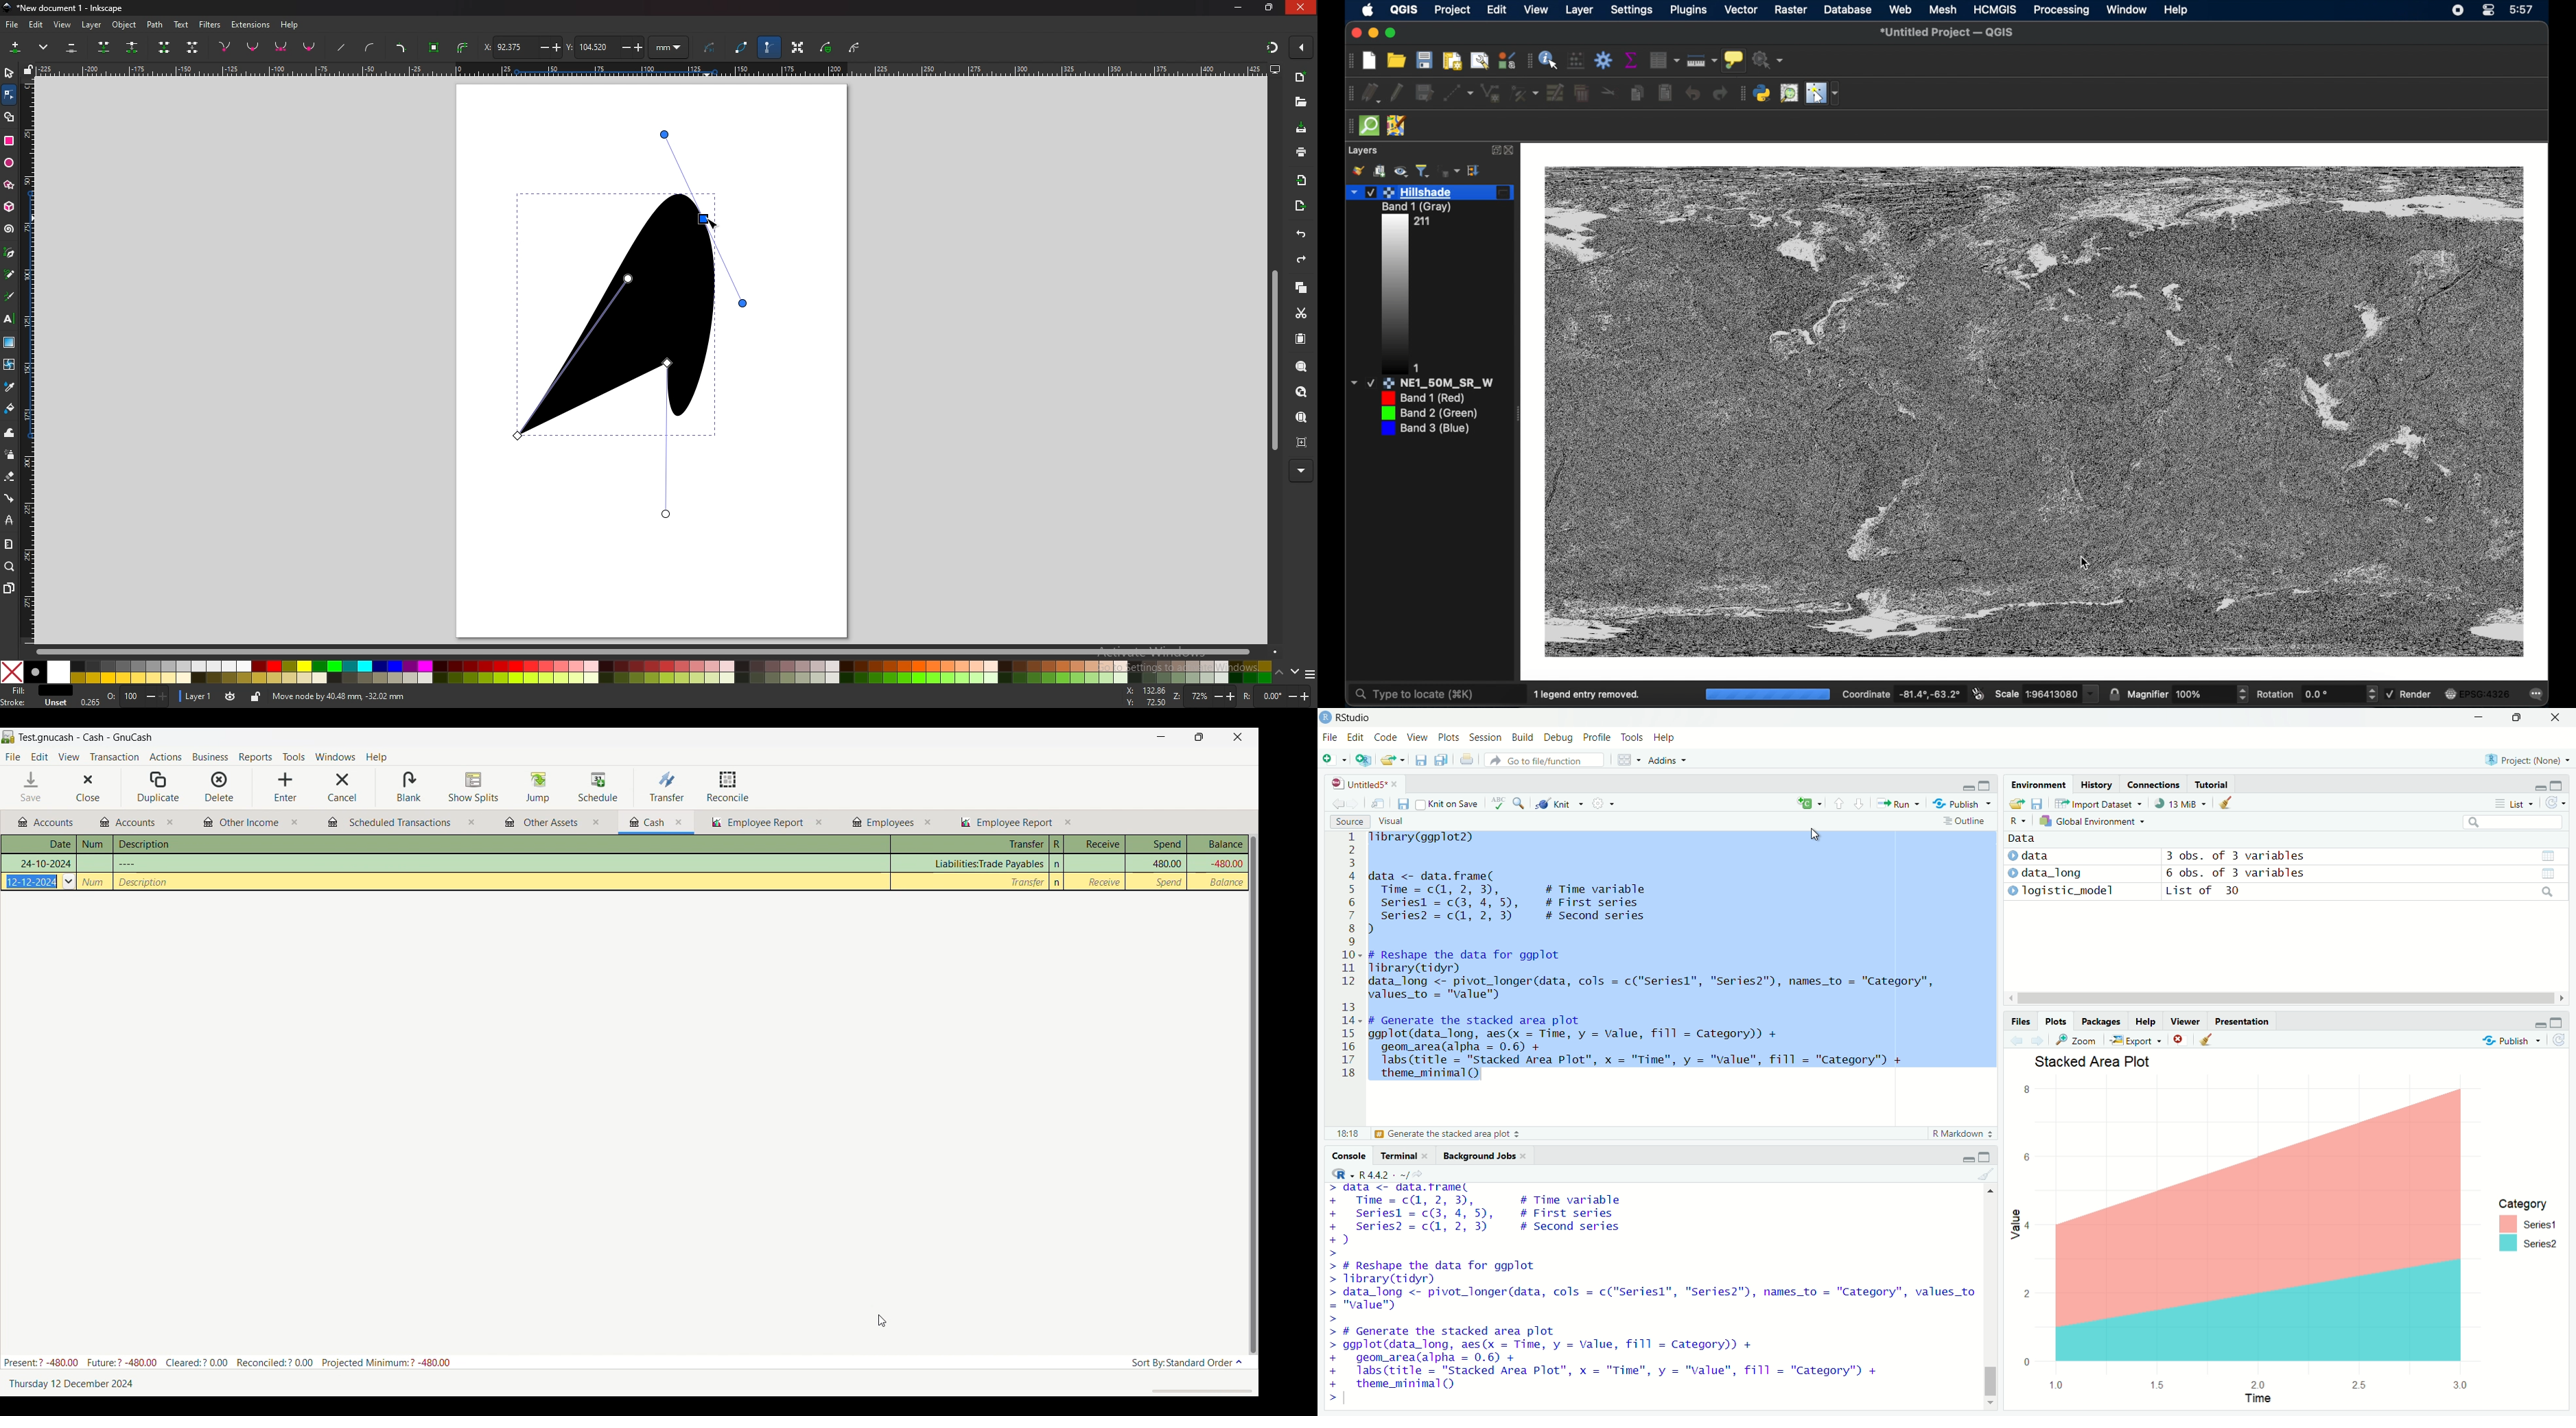  I want to click on , so click(93, 882).